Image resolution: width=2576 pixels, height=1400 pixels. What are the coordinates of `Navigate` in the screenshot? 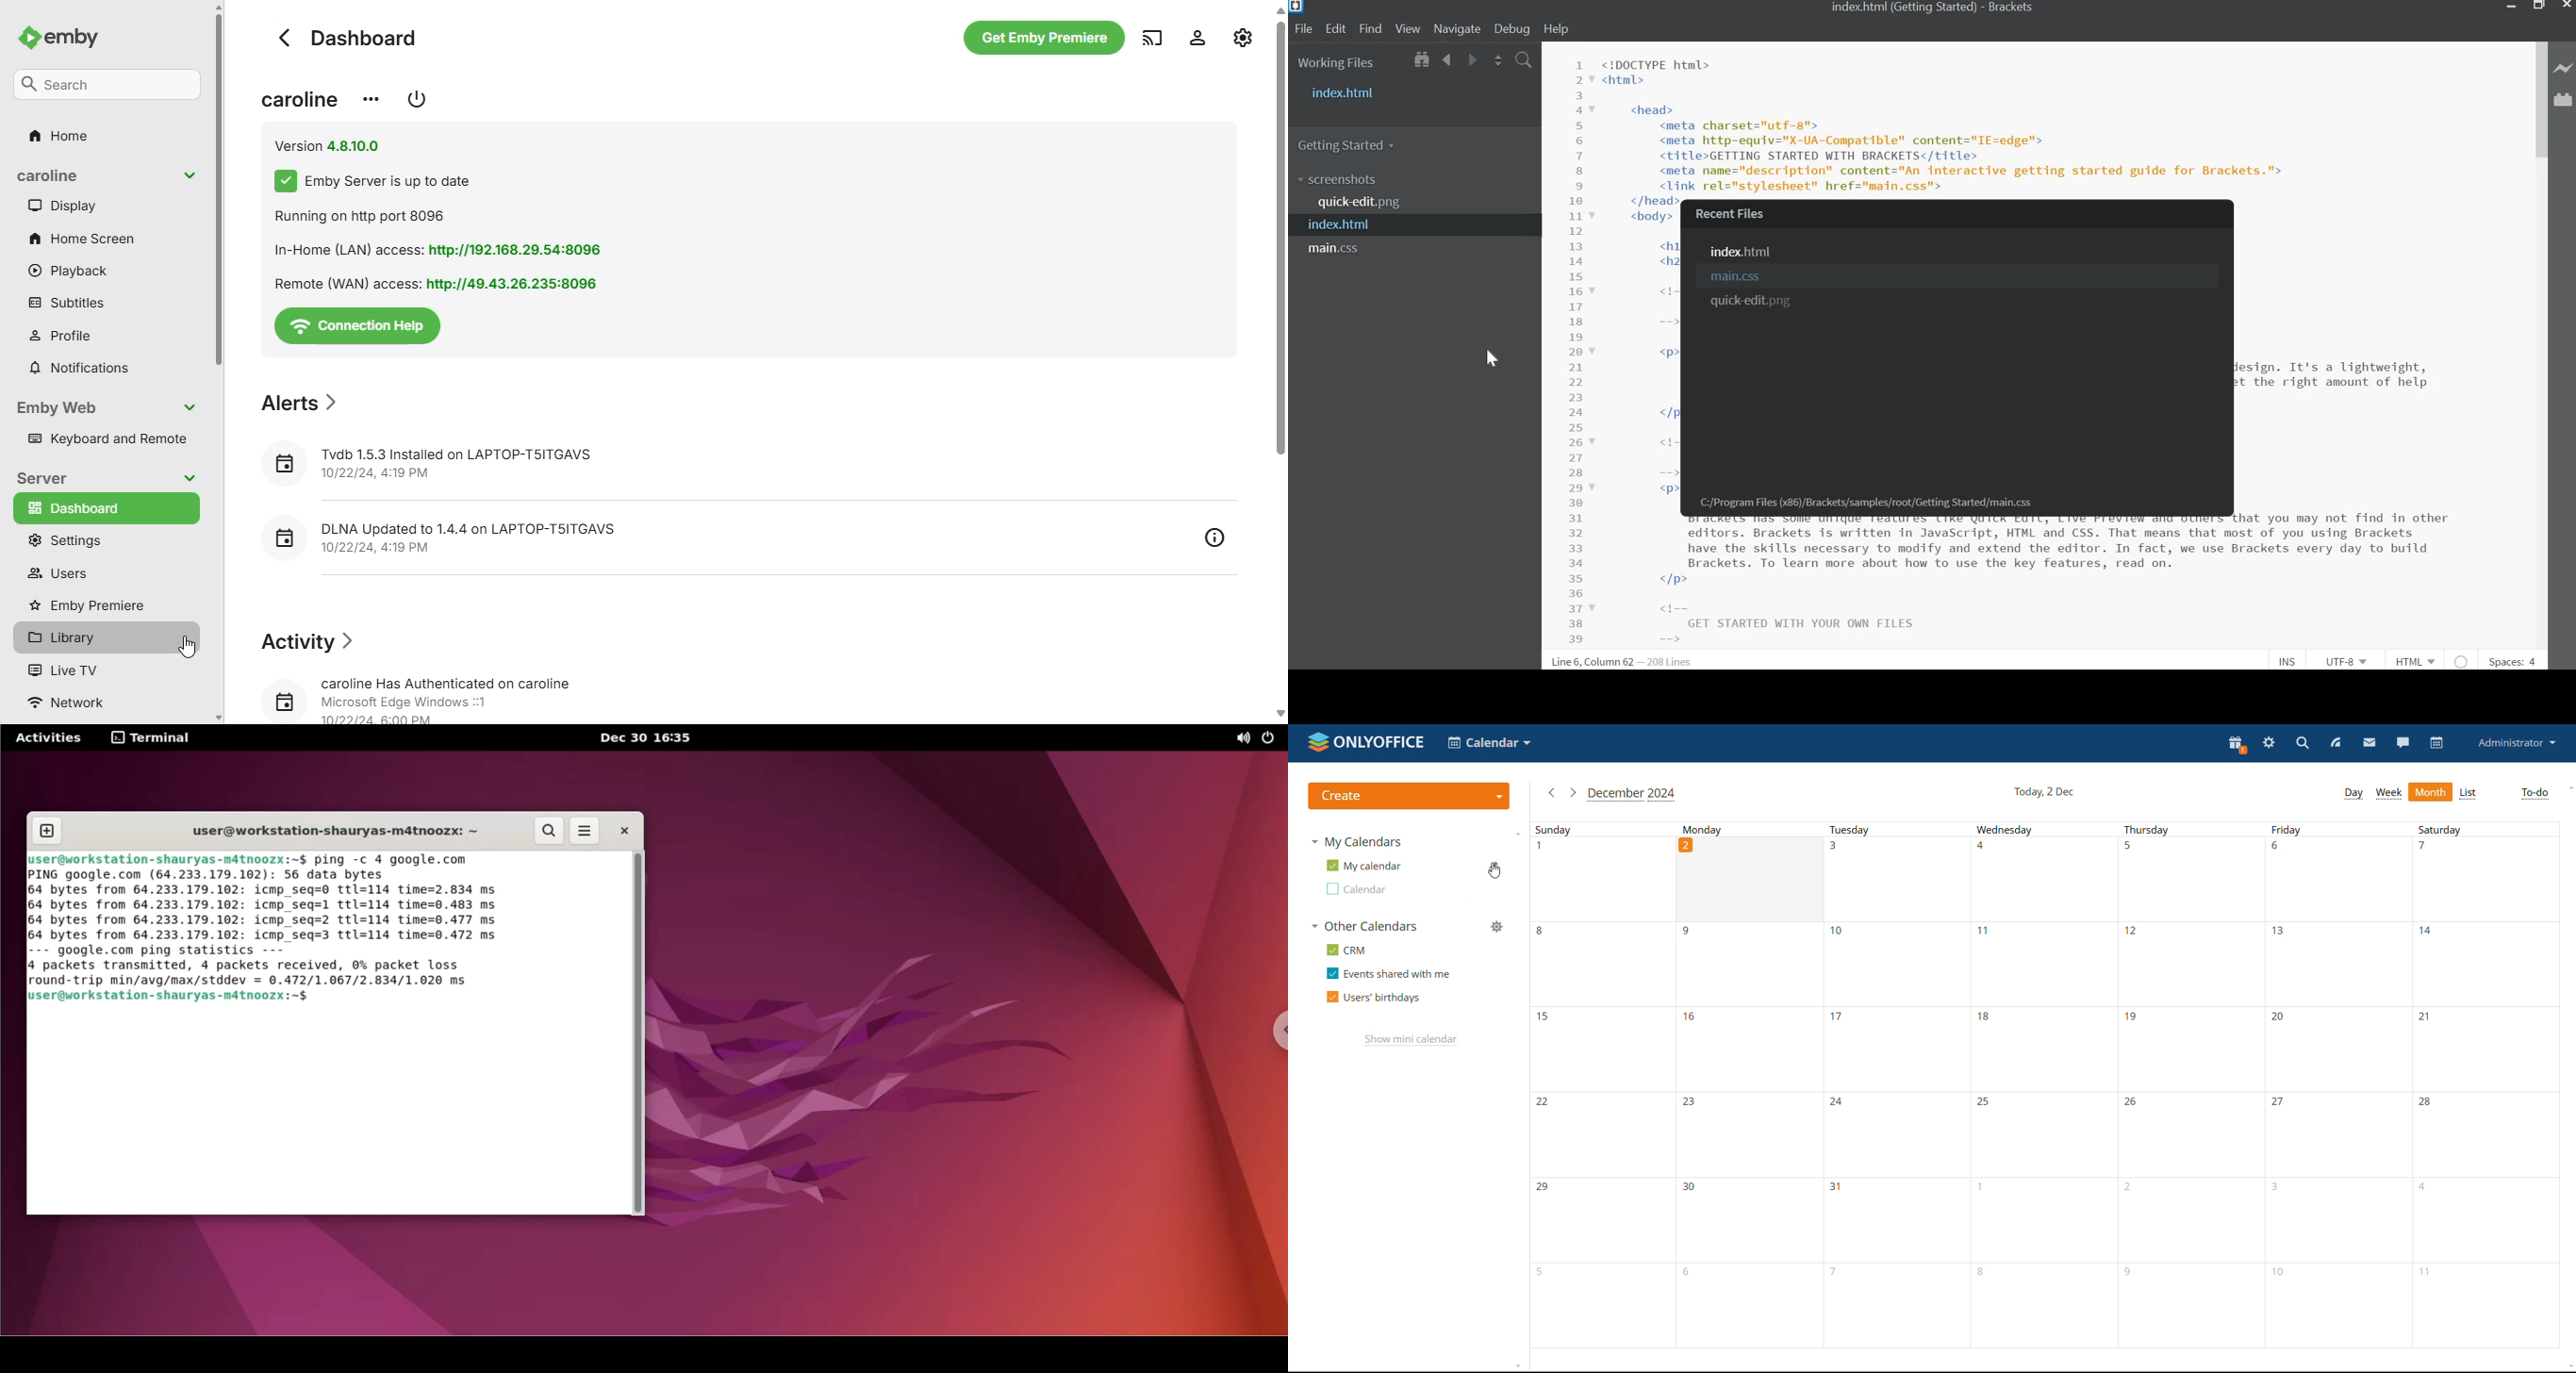 It's located at (1456, 30).